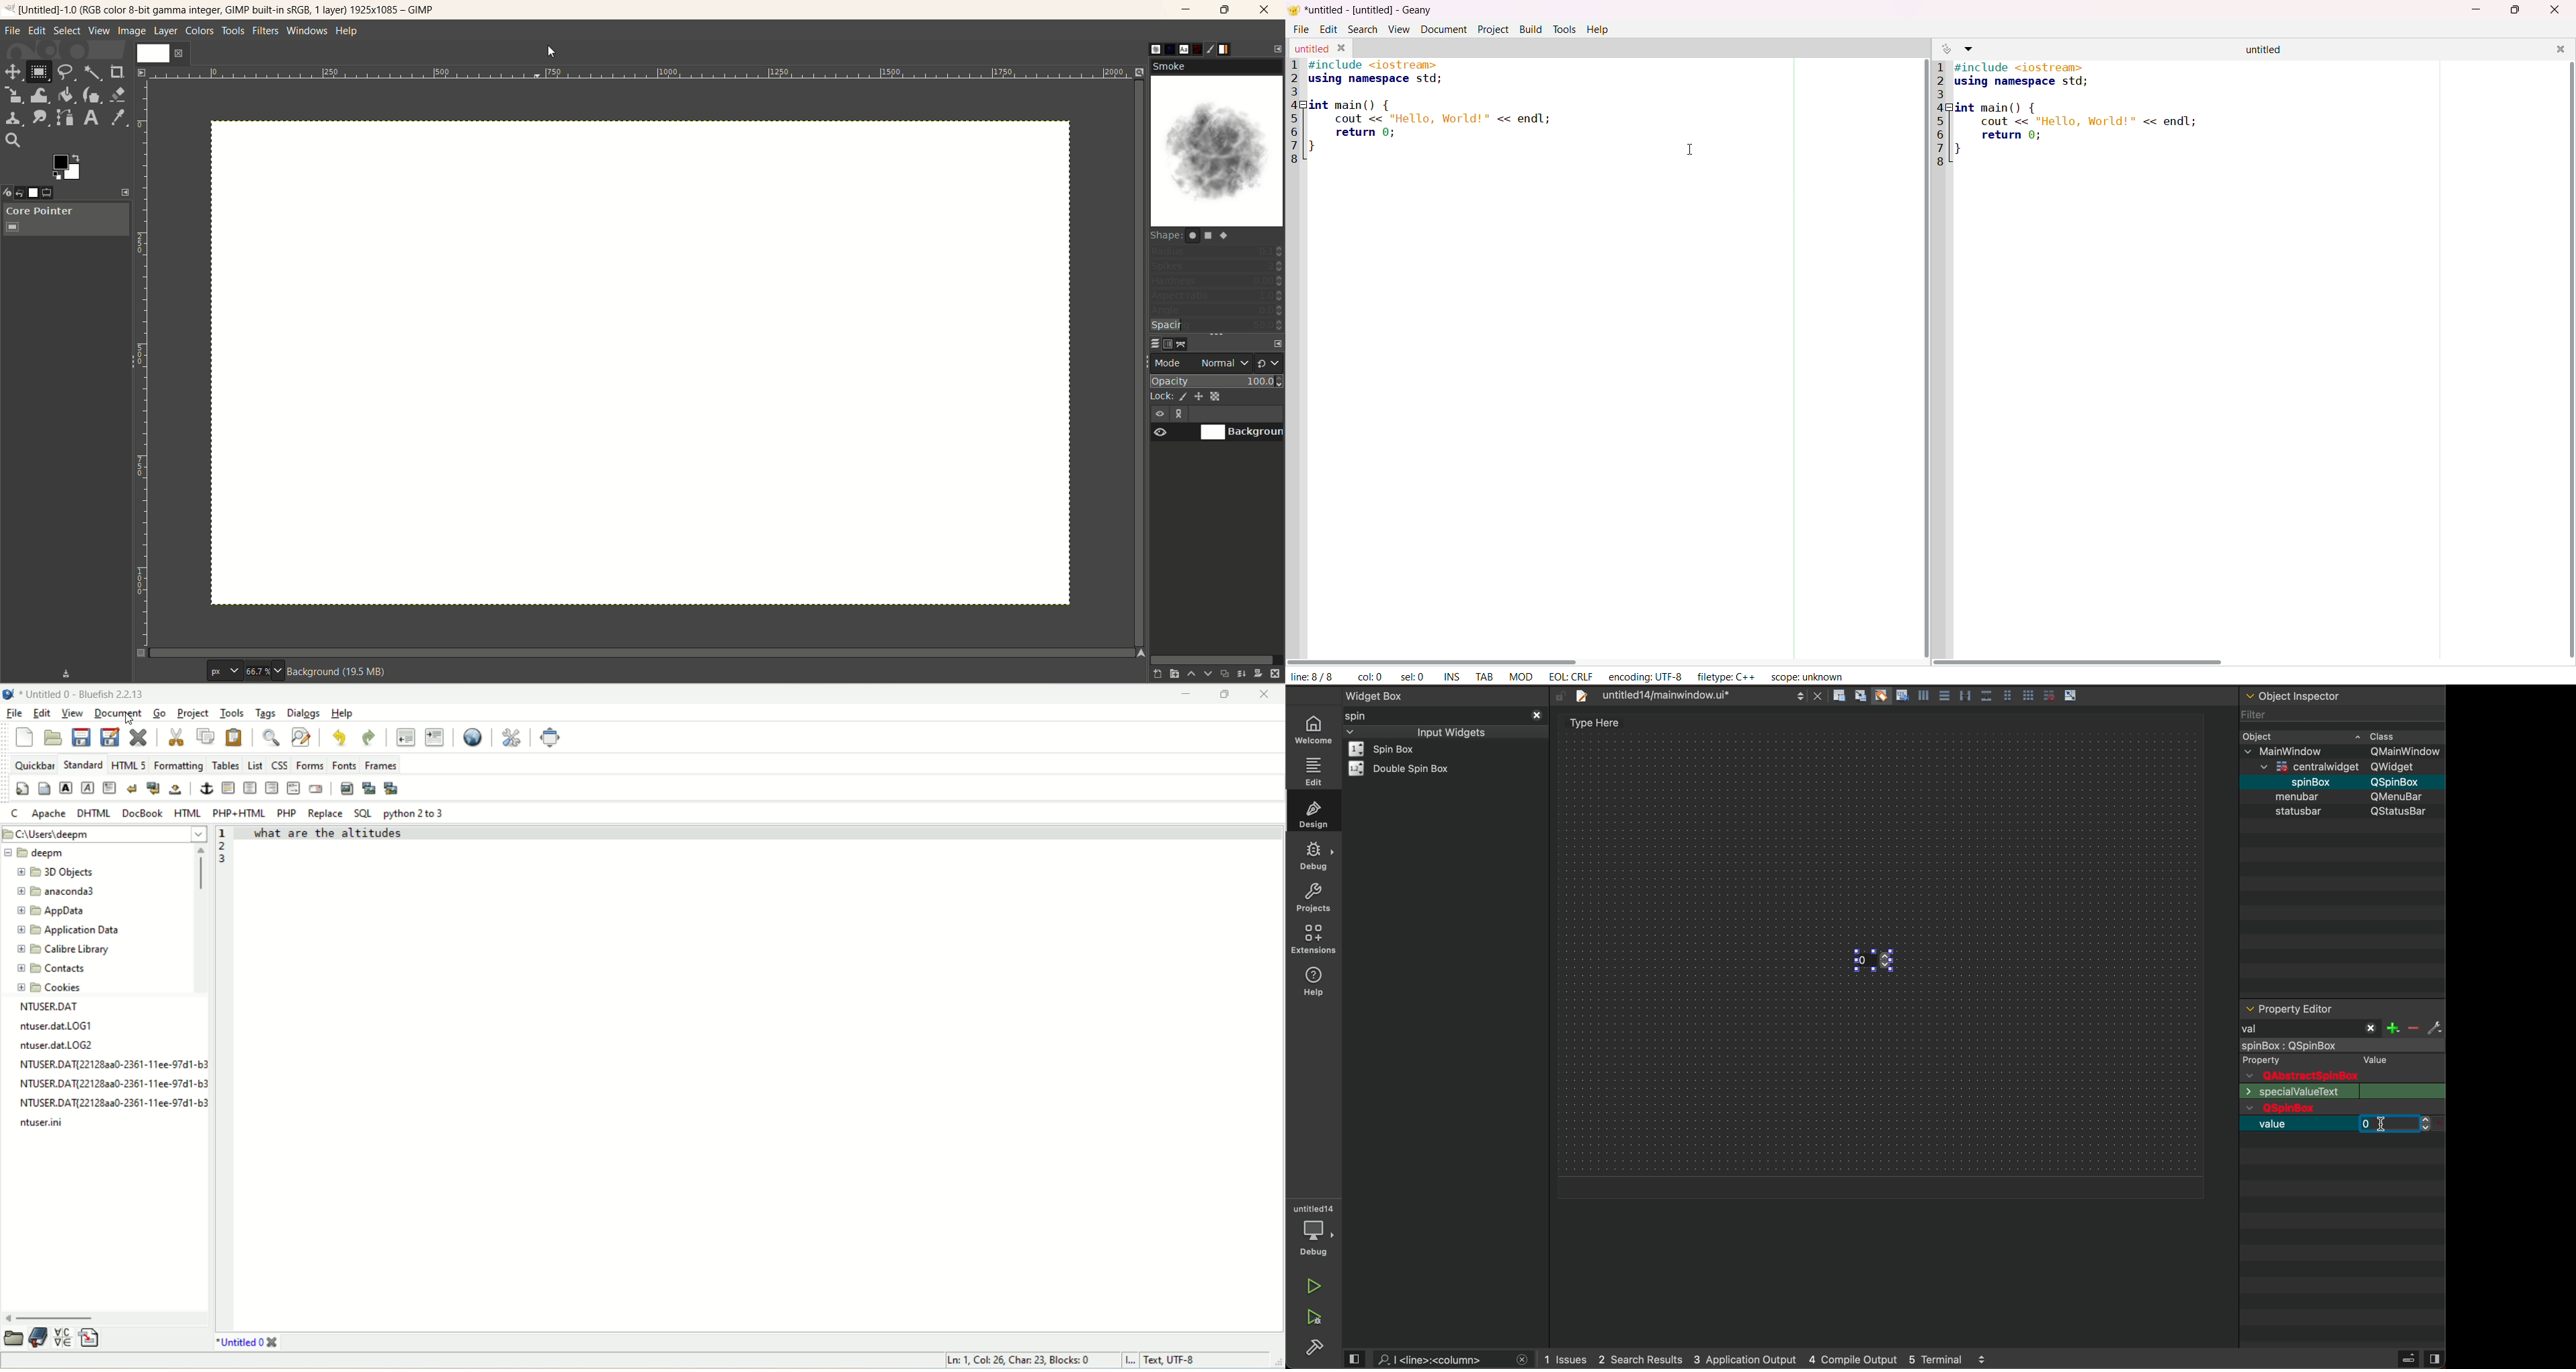 Image resolution: width=2576 pixels, height=1372 pixels. What do you see at coordinates (178, 737) in the screenshot?
I see `cut` at bounding box center [178, 737].